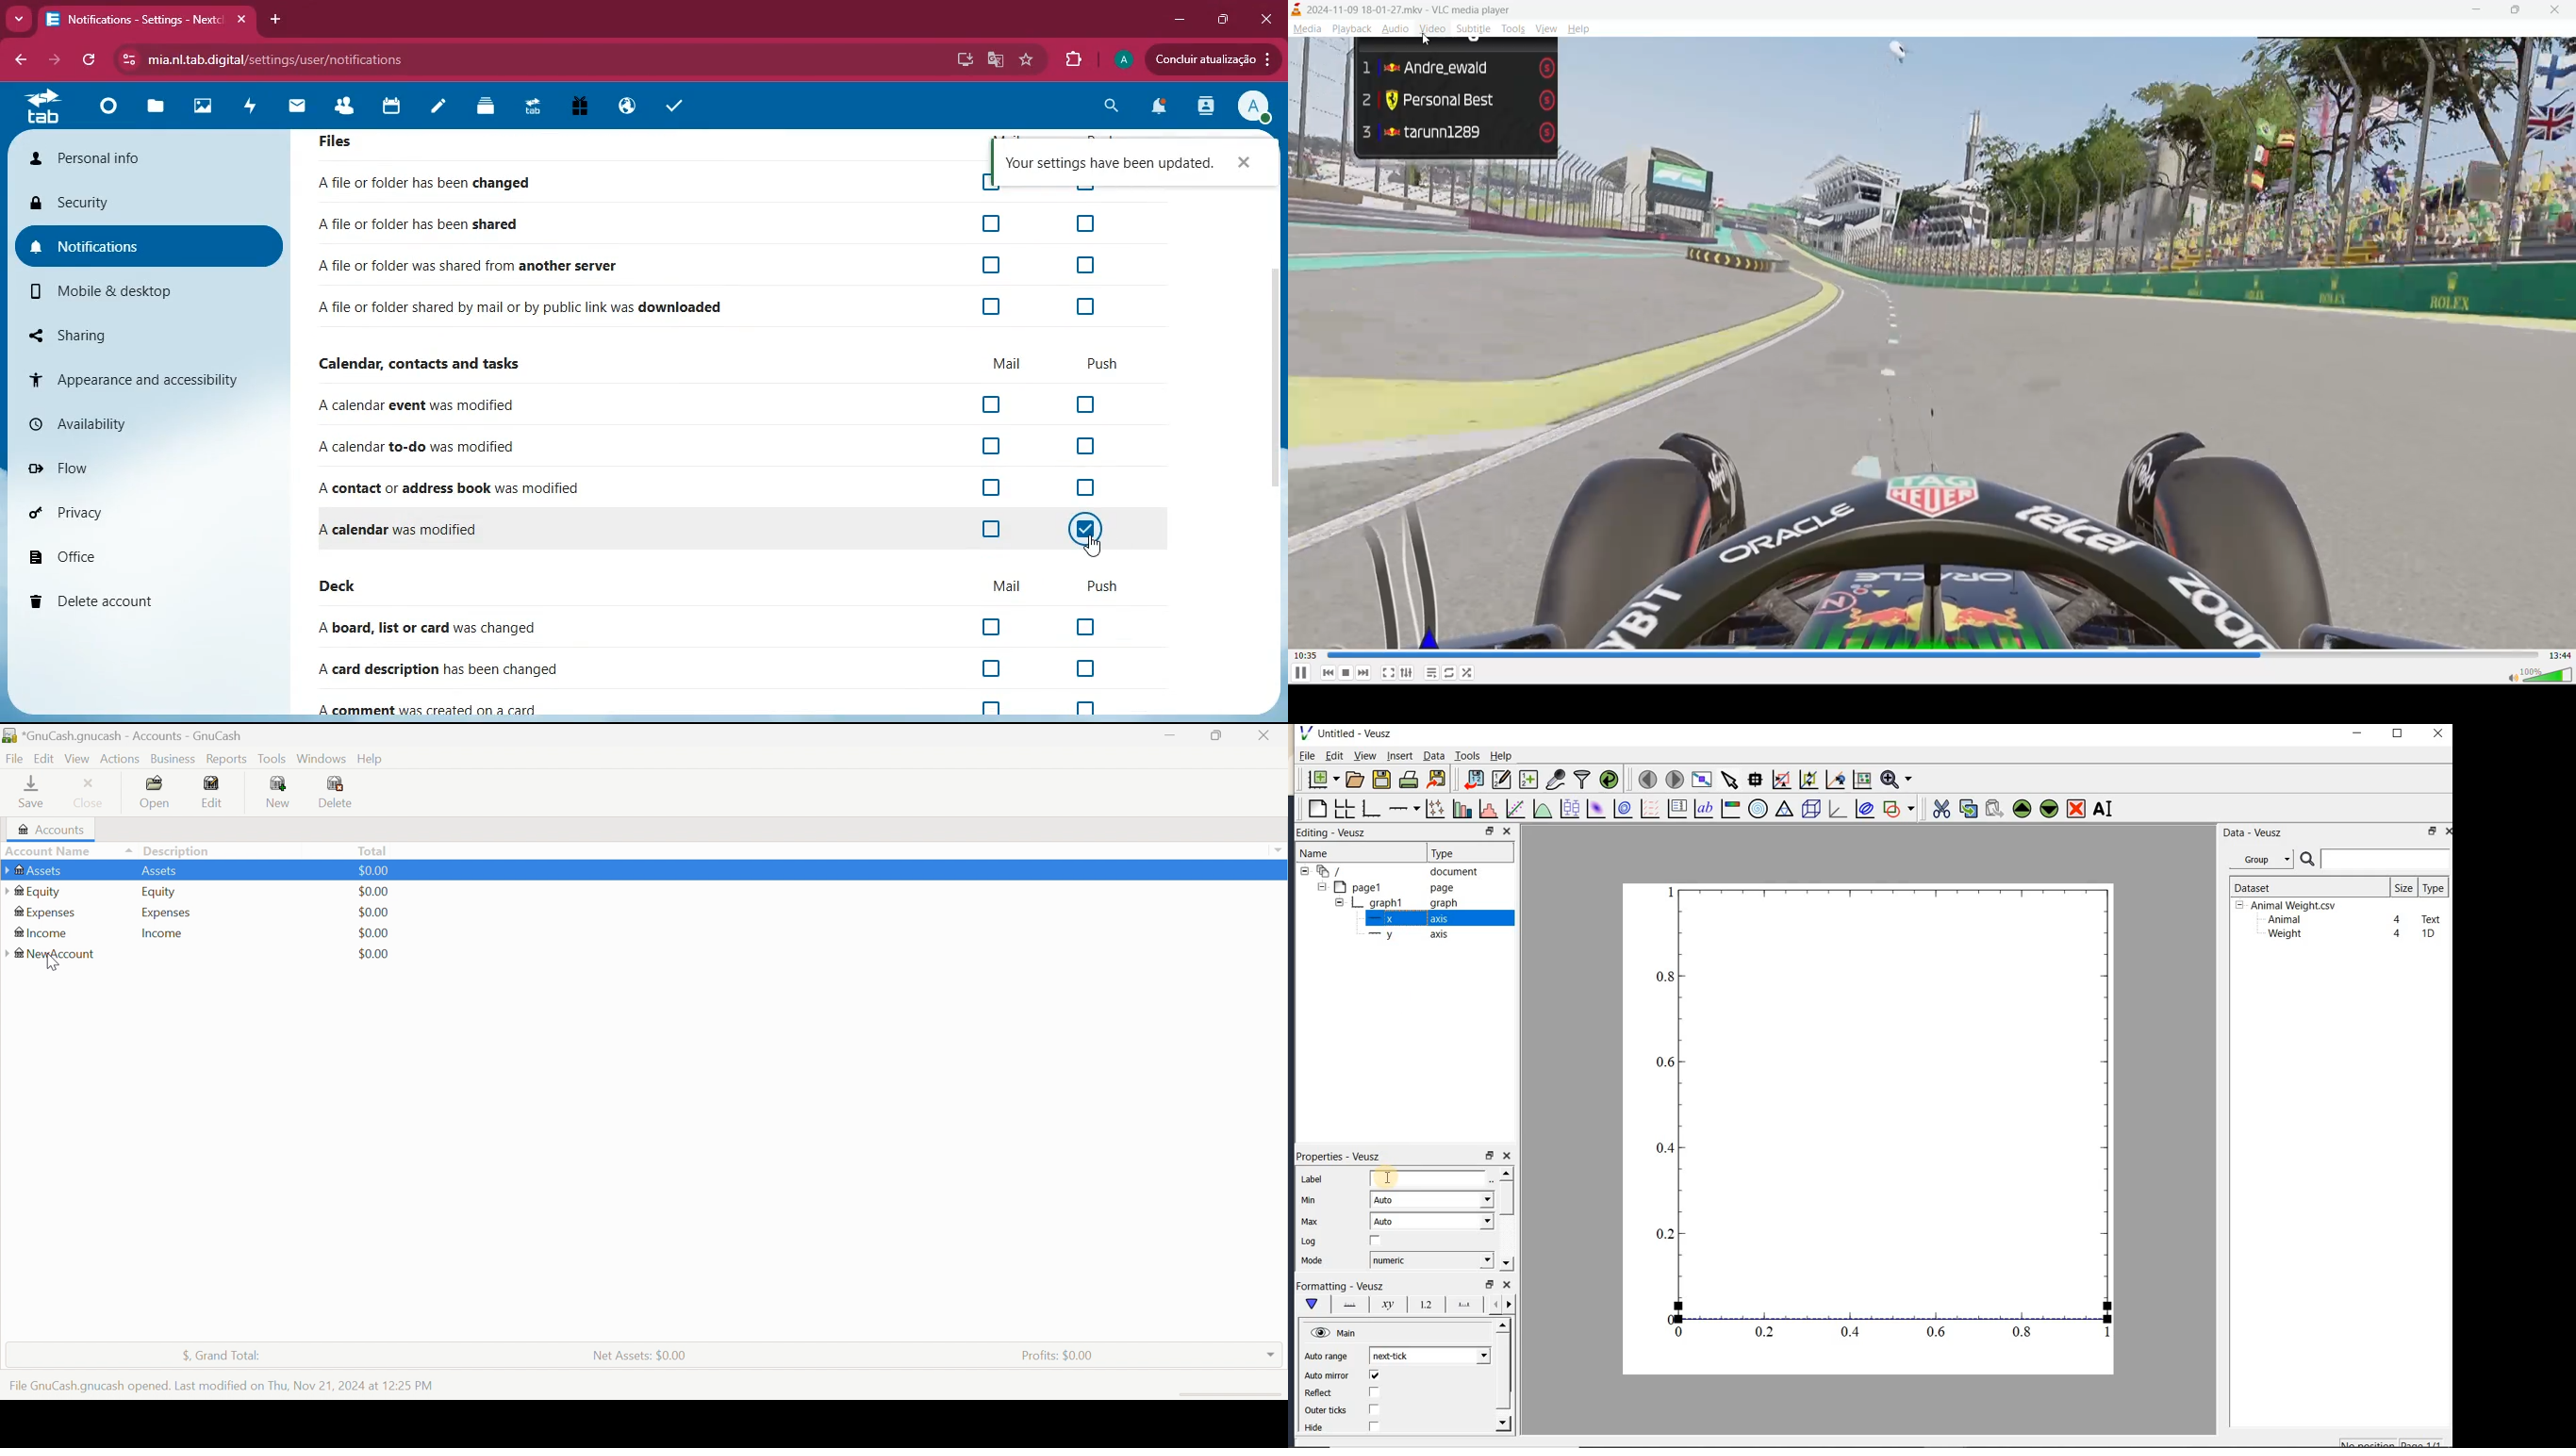 The width and height of the screenshot is (2576, 1456). What do you see at coordinates (1329, 853) in the screenshot?
I see `Name` at bounding box center [1329, 853].